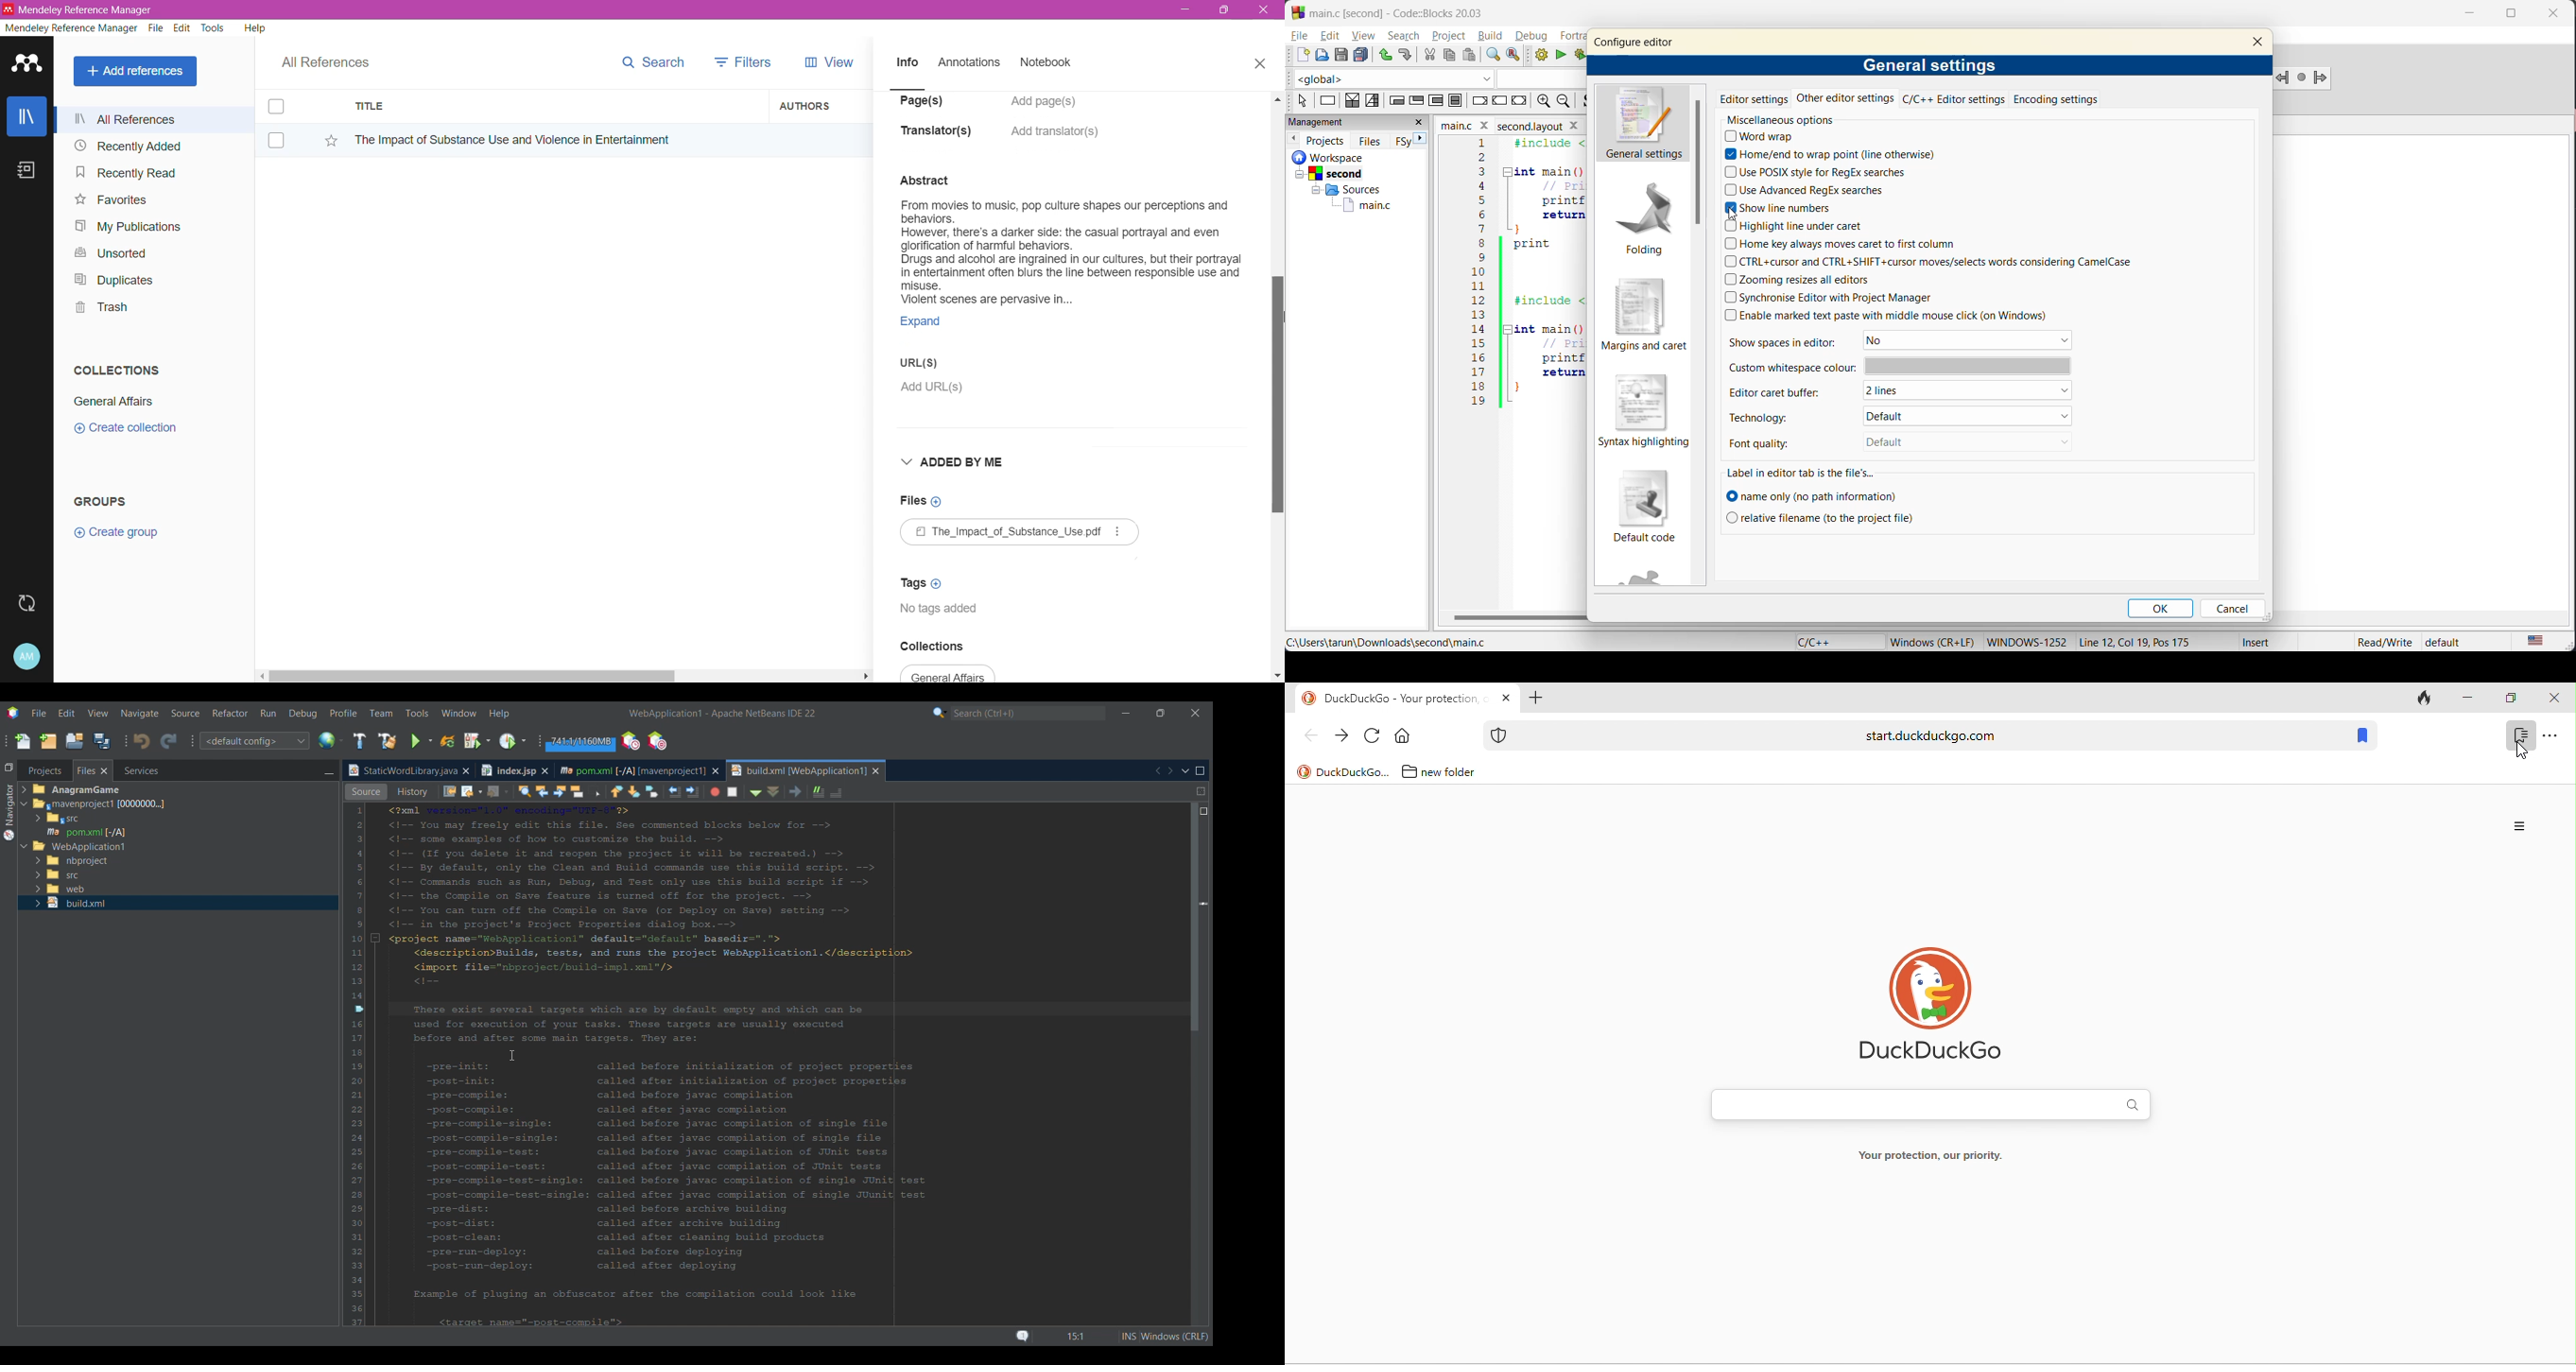 Image resolution: width=2576 pixels, height=1372 pixels. I want to click on Filters, so click(747, 61).